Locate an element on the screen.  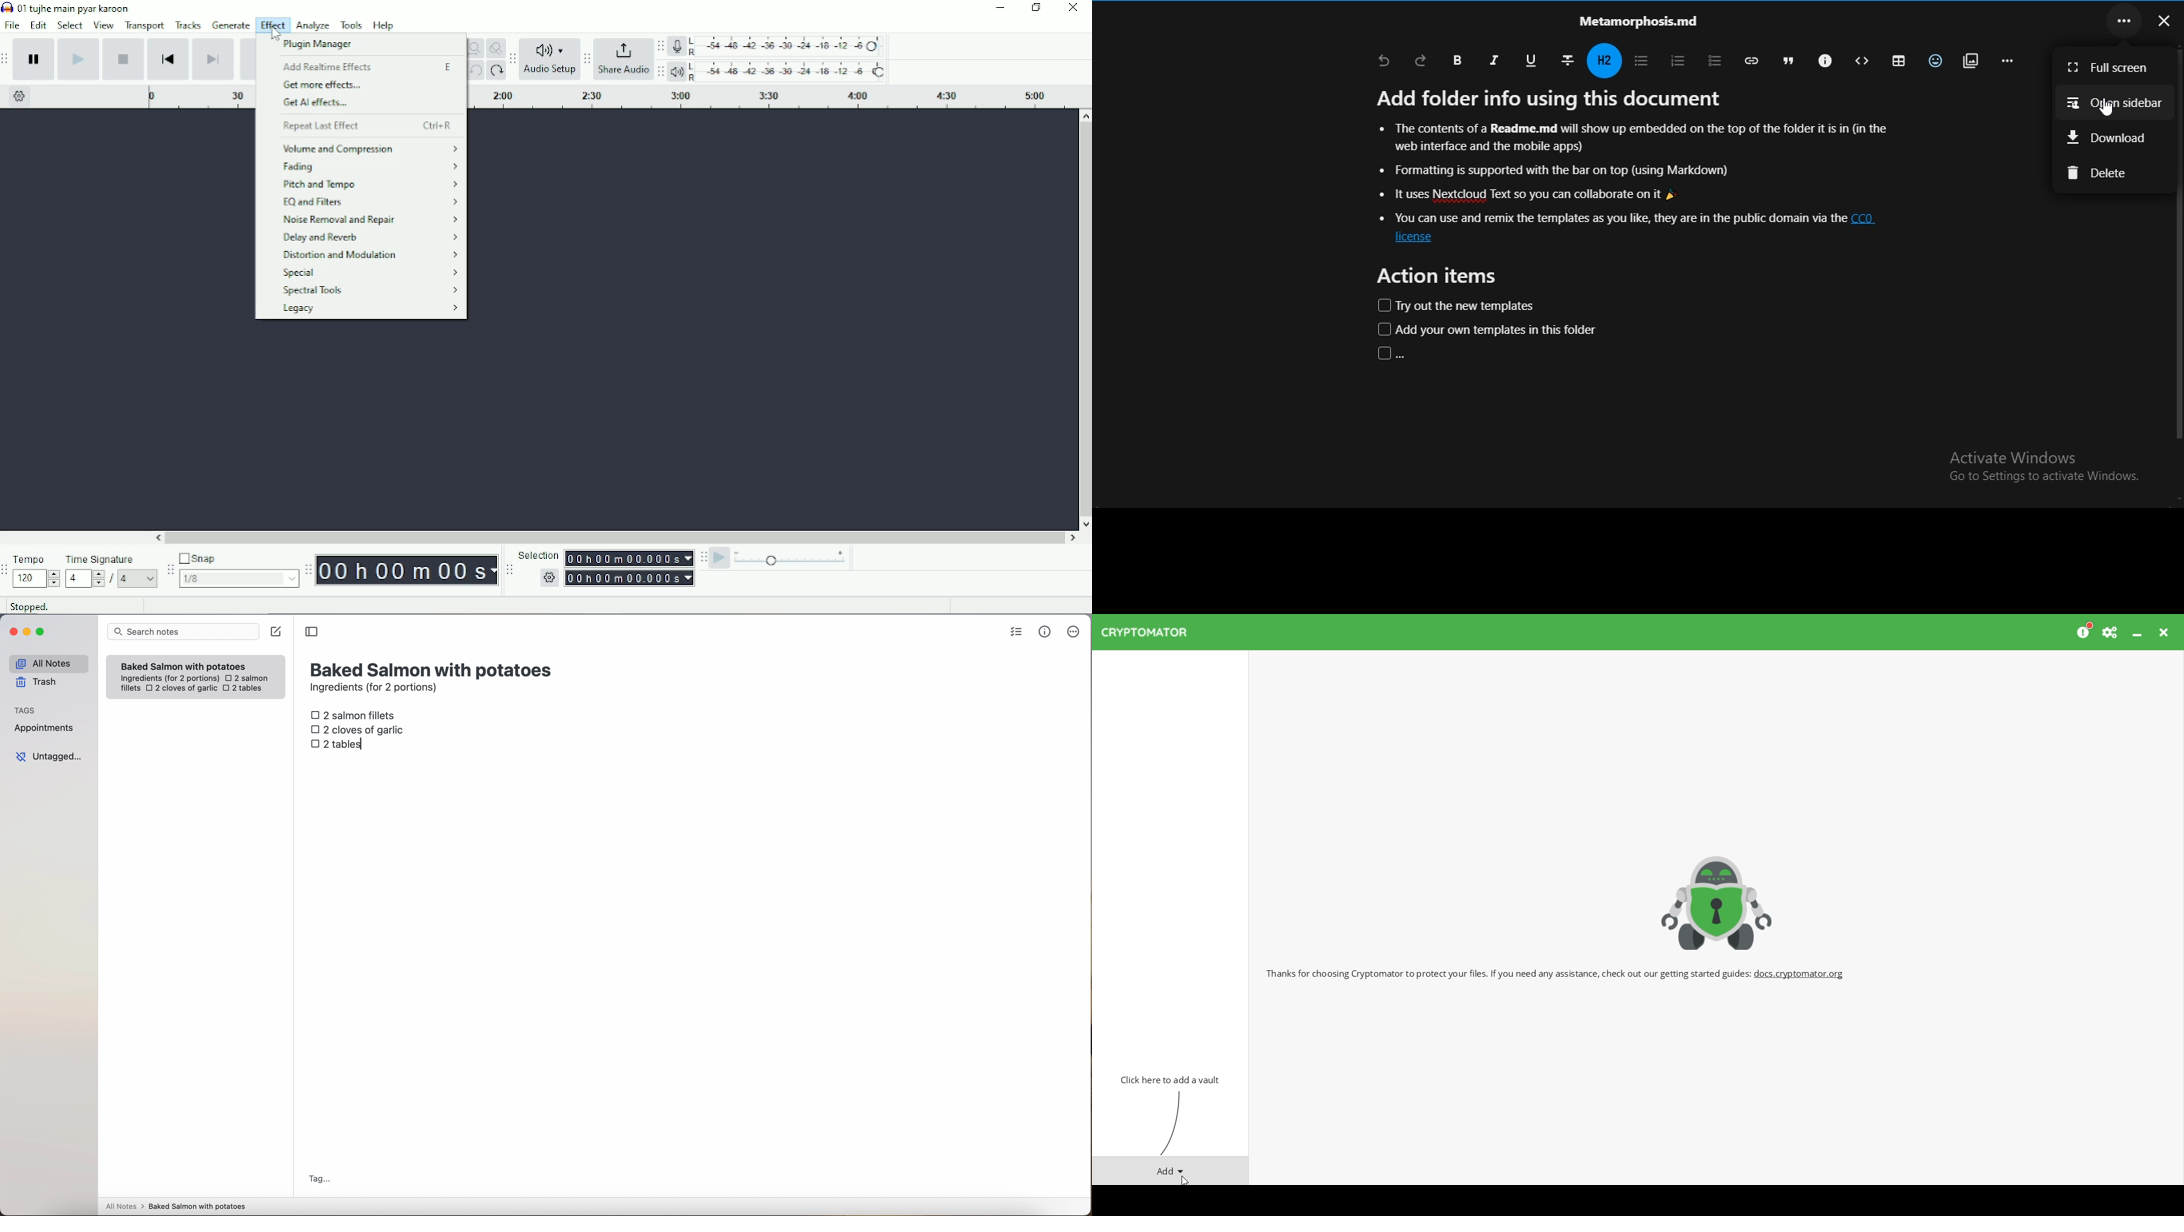
Timeline is located at coordinates (200, 97).